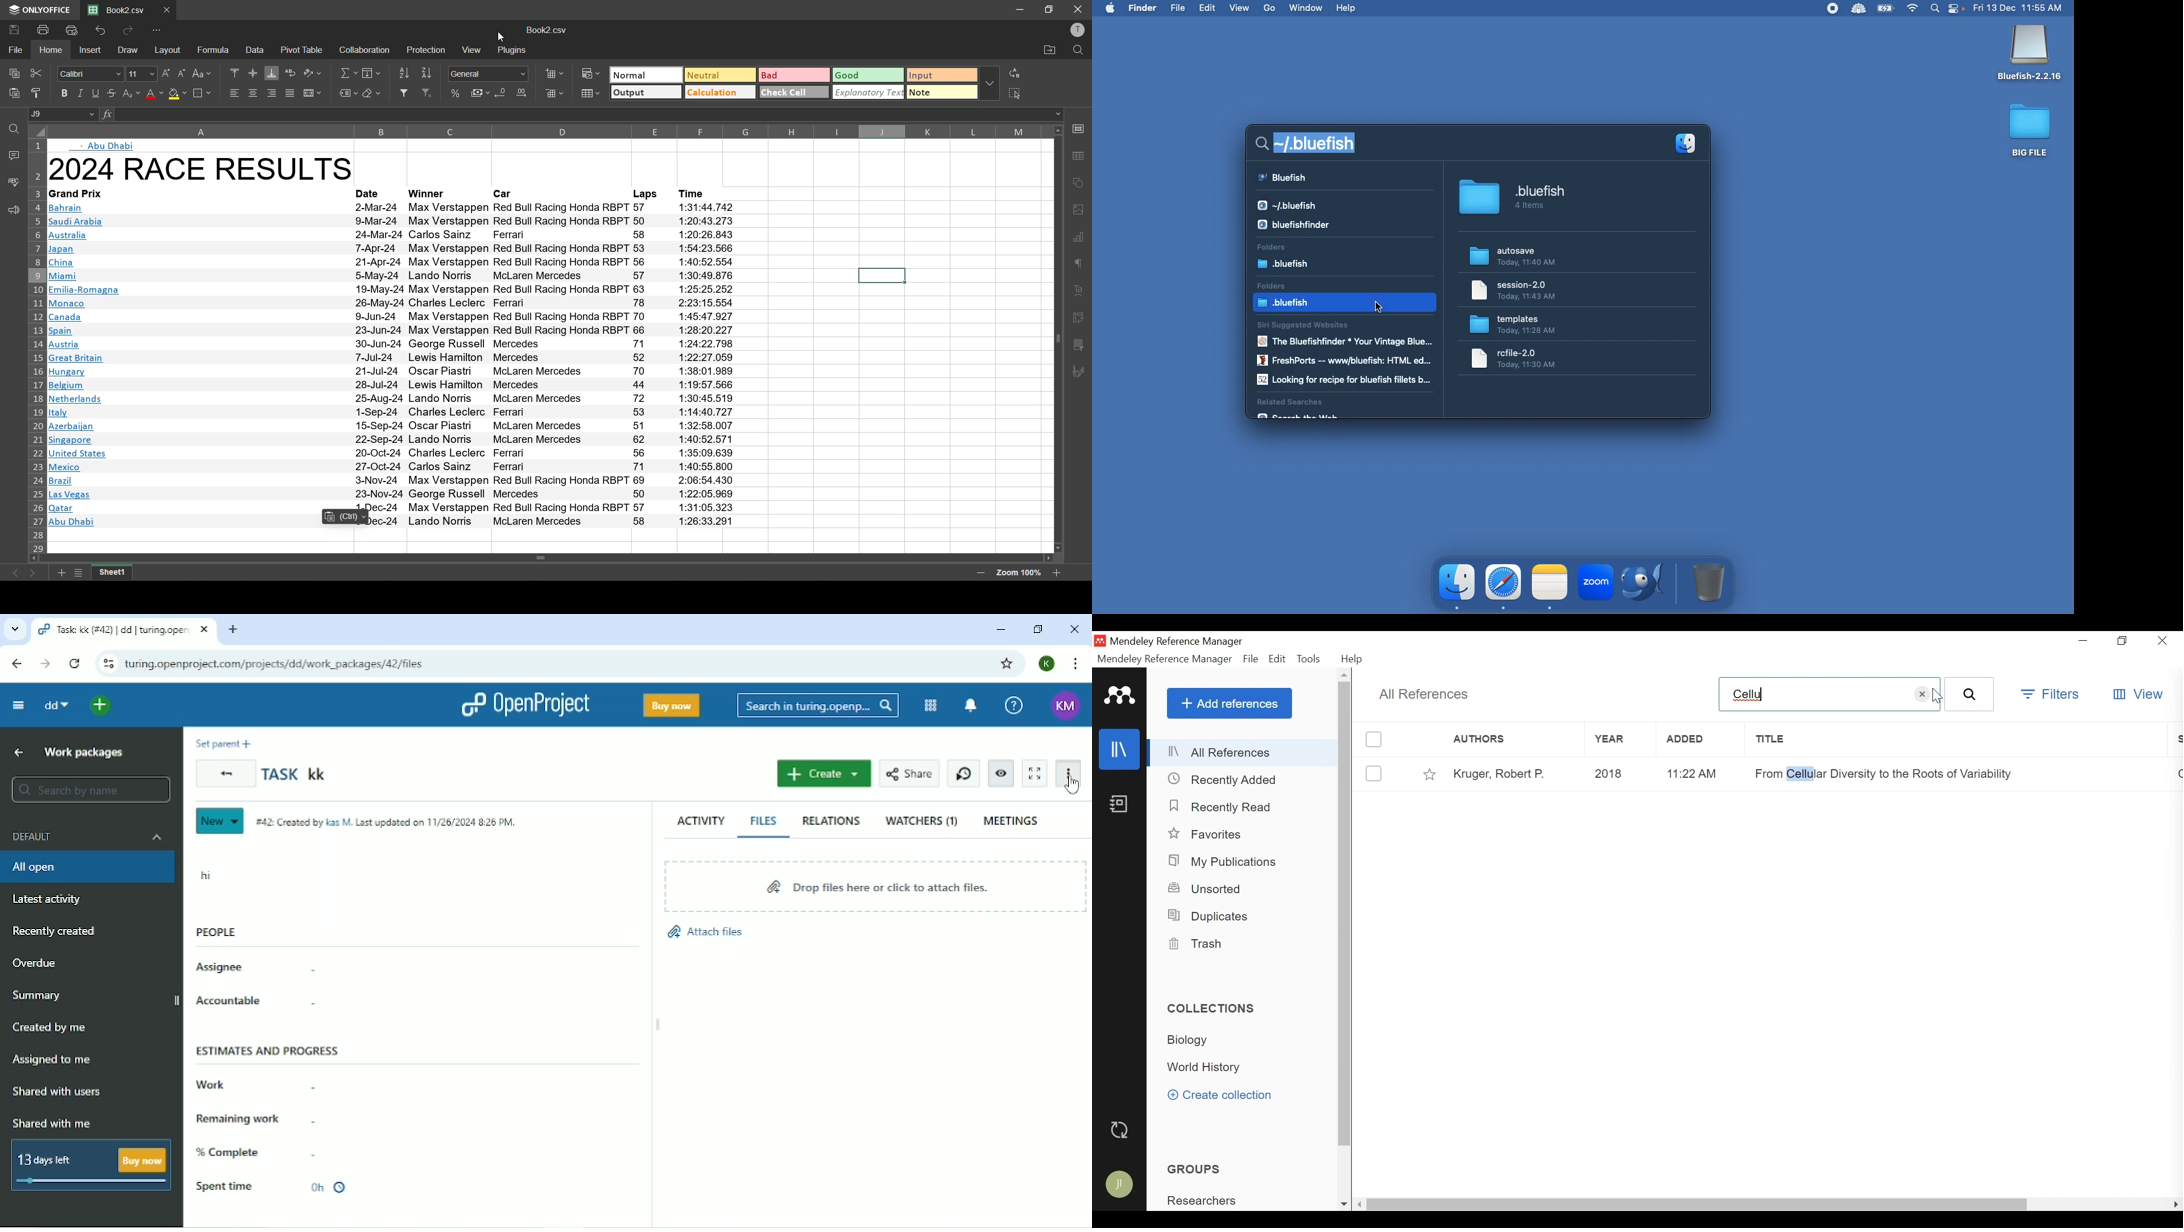 Image resolution: width=2184 pixels, height=1232 pixels. Describe the element at coordinates (1939, 695) in the screenshot. I see `cursor` at that location.